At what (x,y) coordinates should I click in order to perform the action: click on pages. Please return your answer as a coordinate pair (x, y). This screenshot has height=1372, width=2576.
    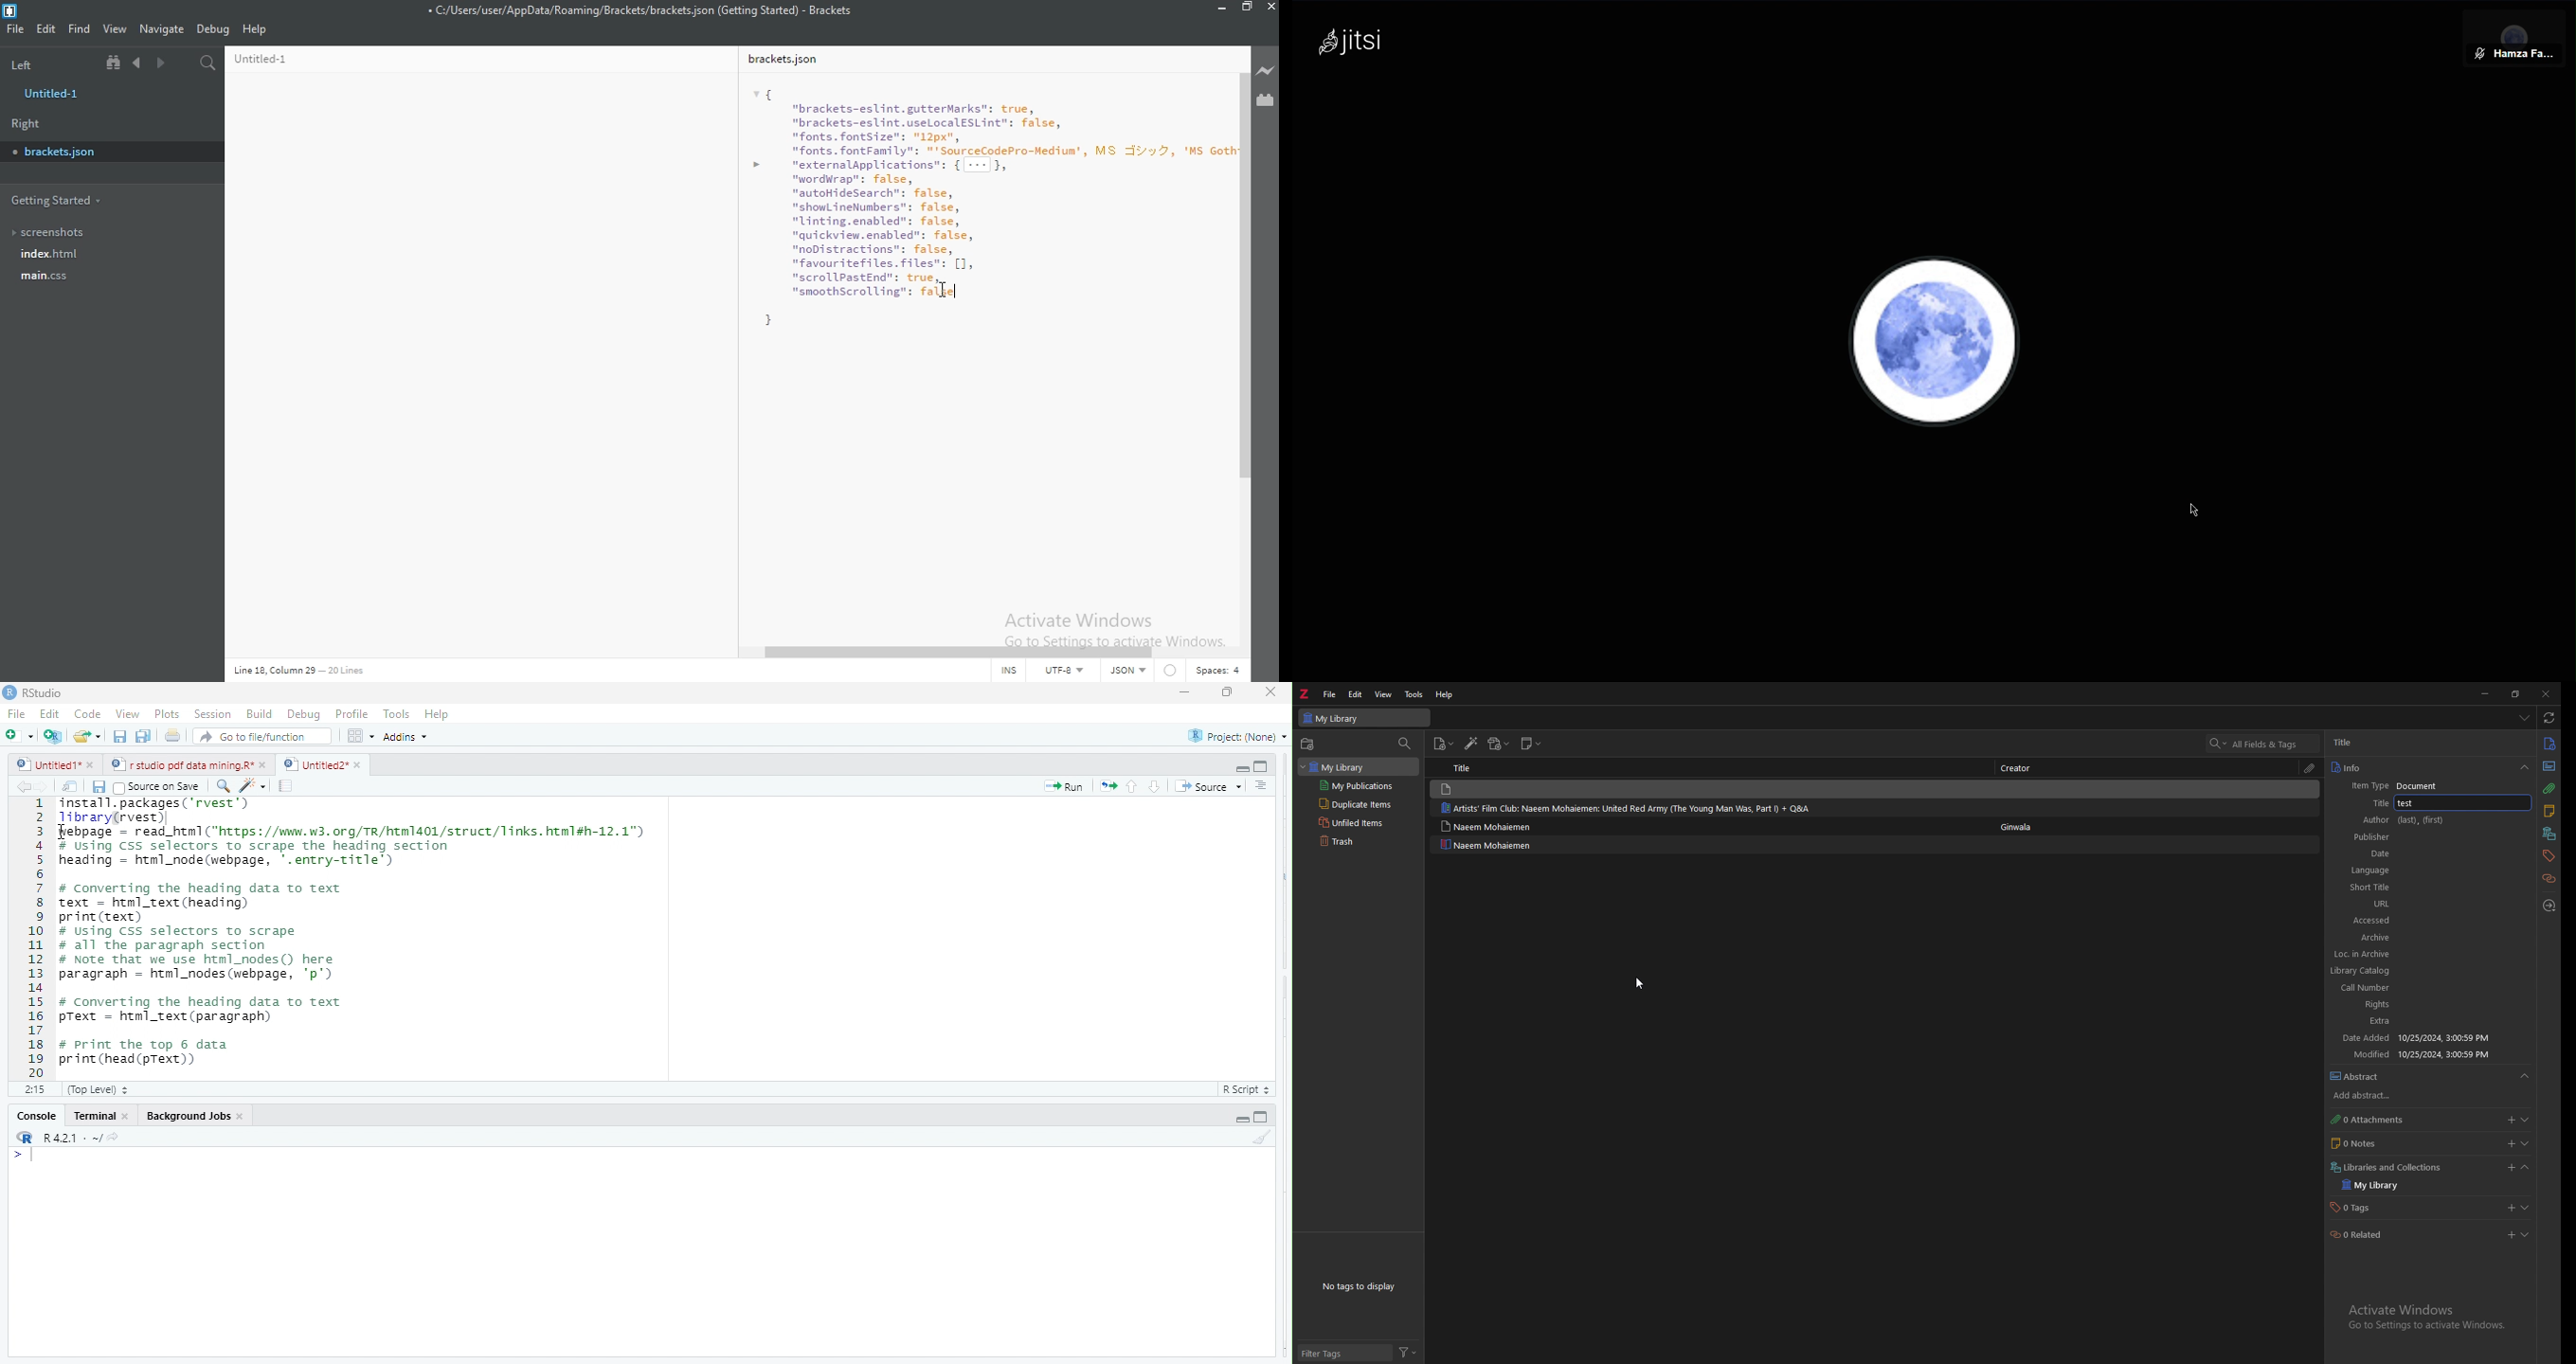
    Looking at the image, I should click on (2365, 988).